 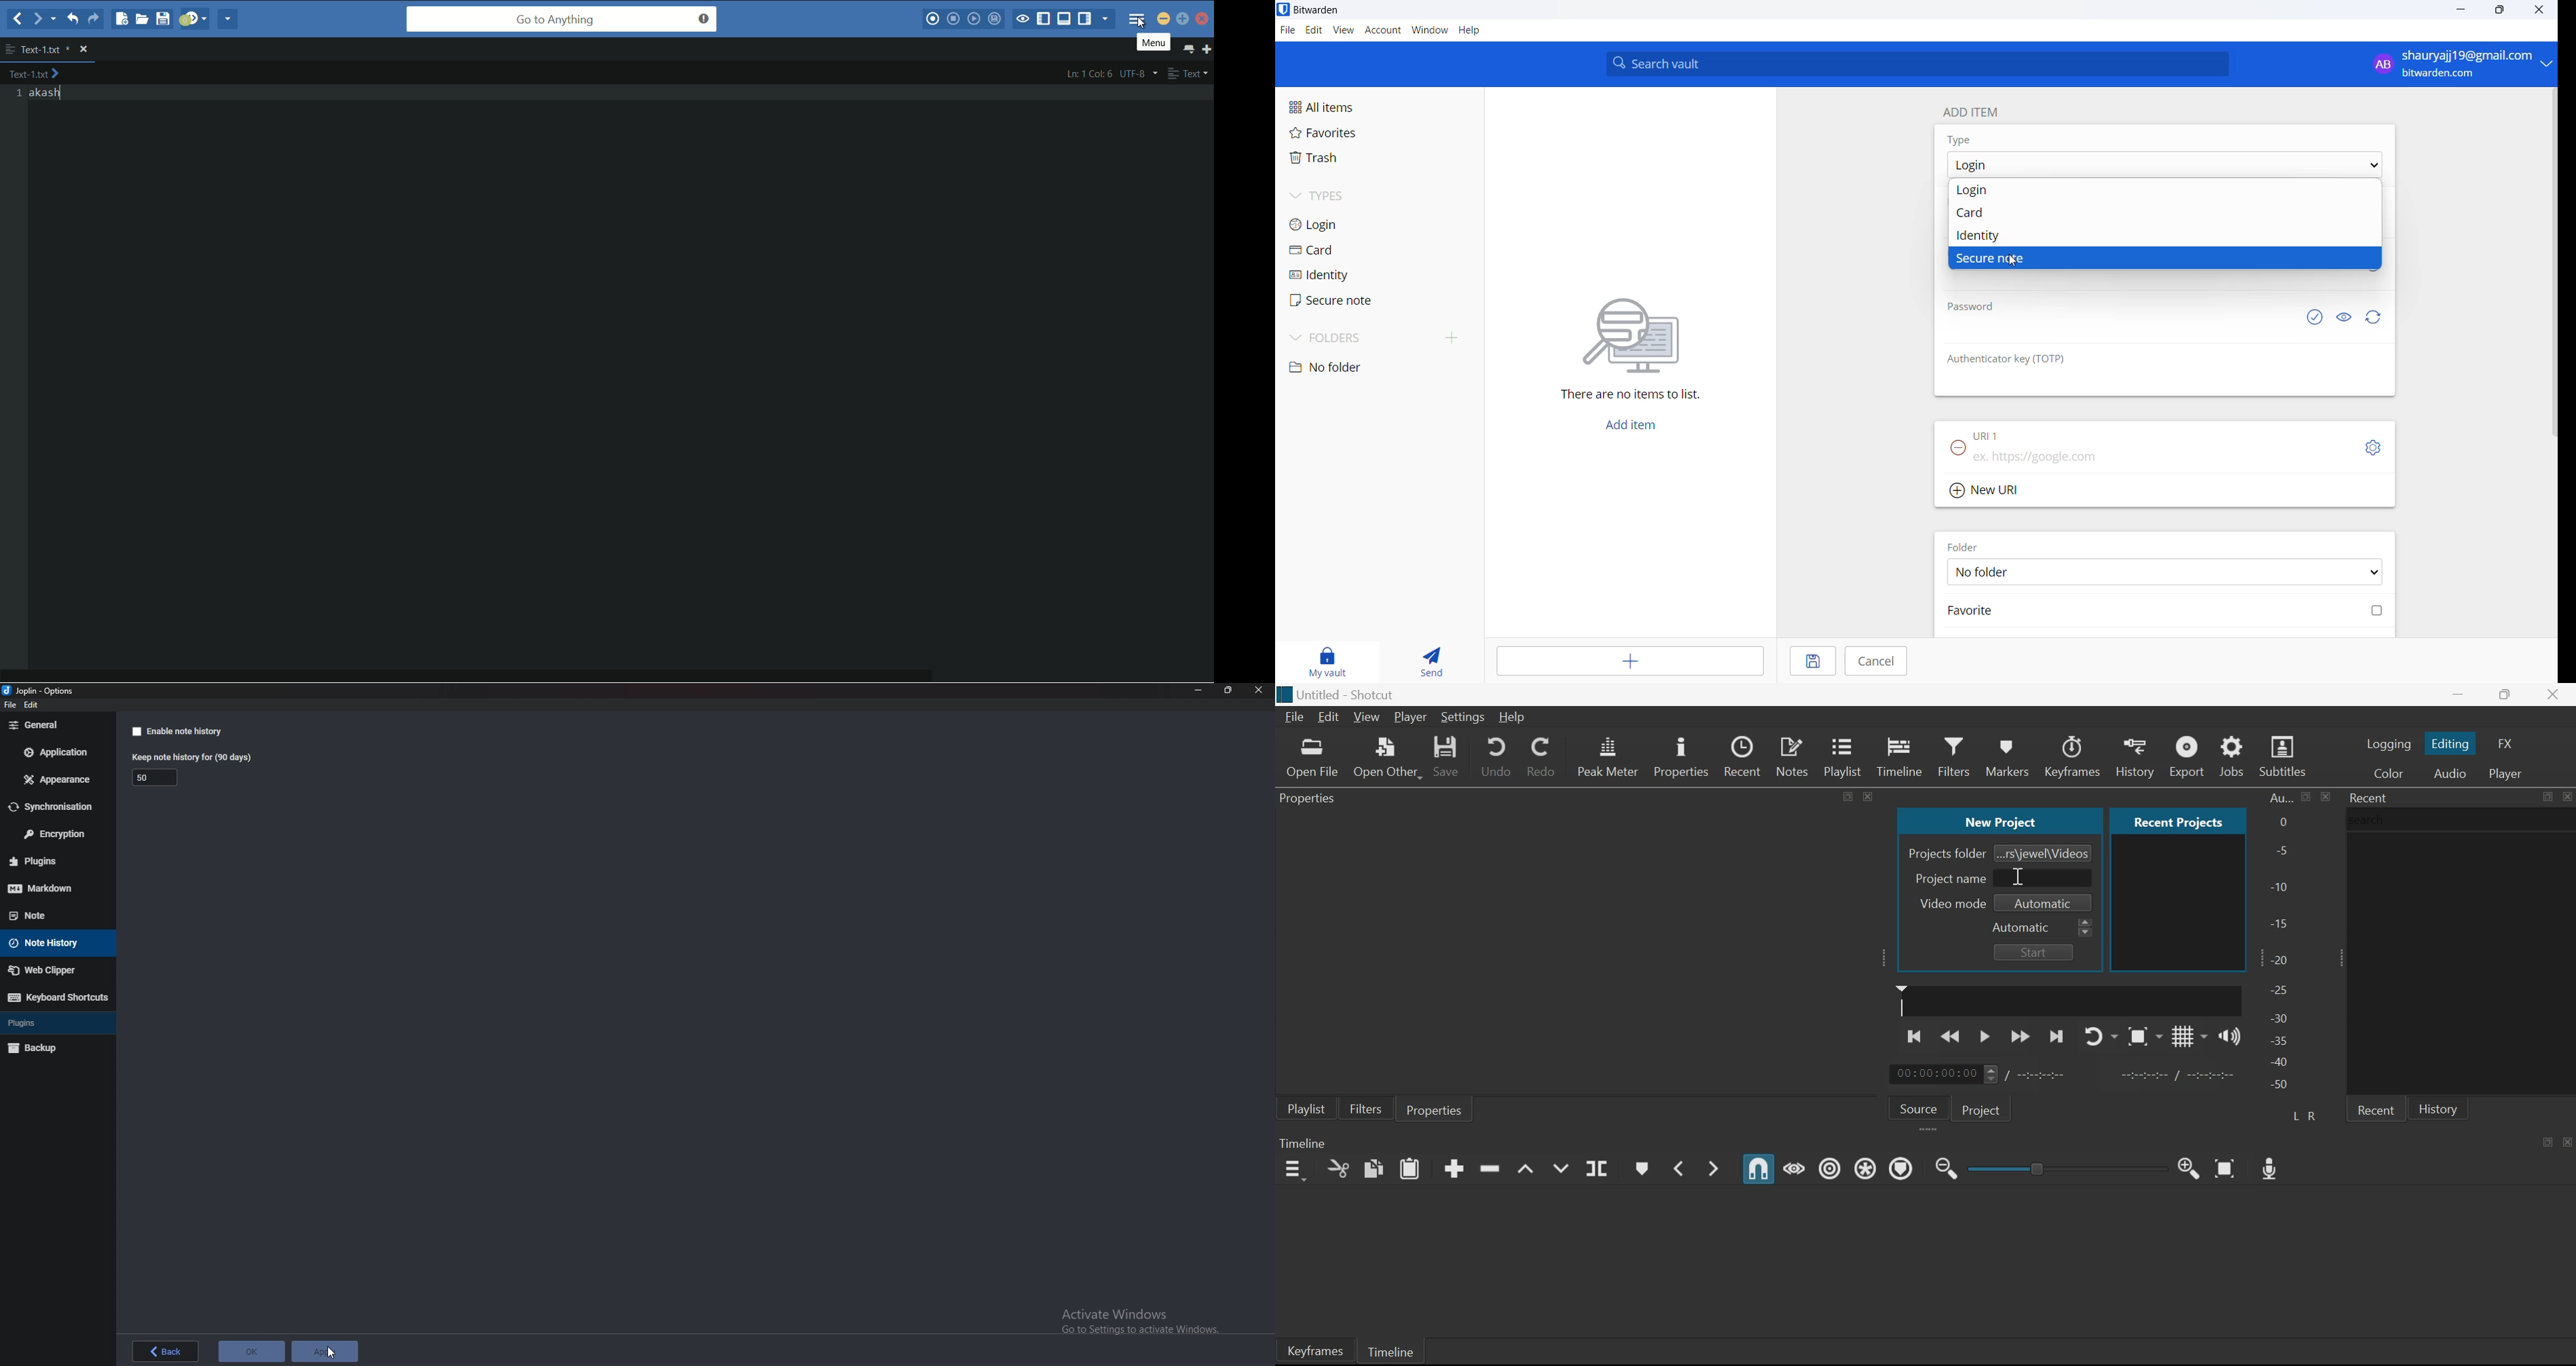 What do you see at coordinates (56, 807) in the screenshot?
I see `Synchronization` at bounding box center [56, 807].